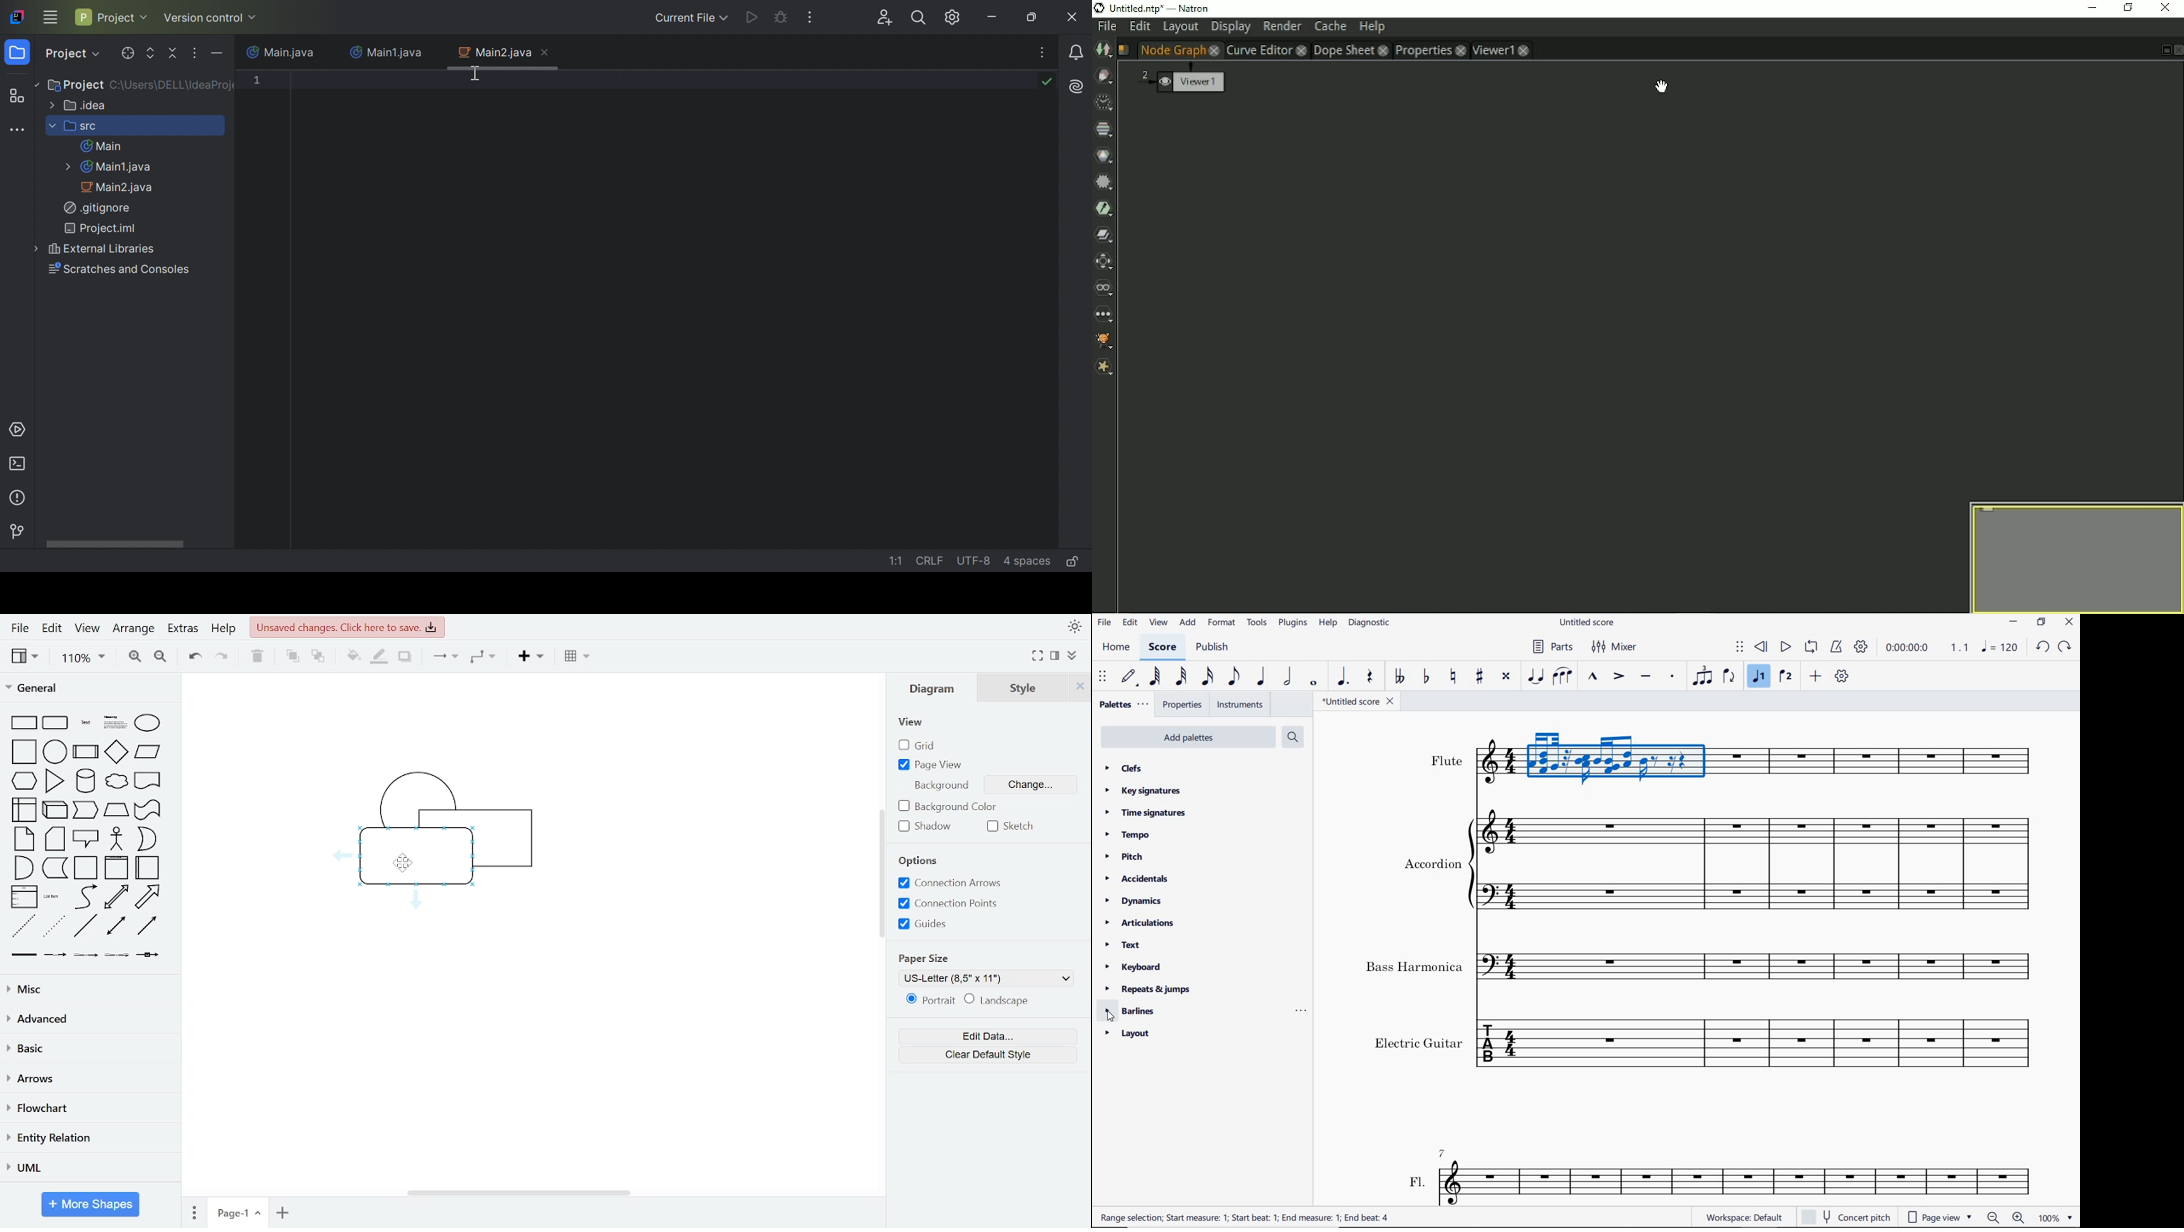  Describe the element at coordinates (883, 873) in the screenshot. I see `vertical scrollbar` at that location.